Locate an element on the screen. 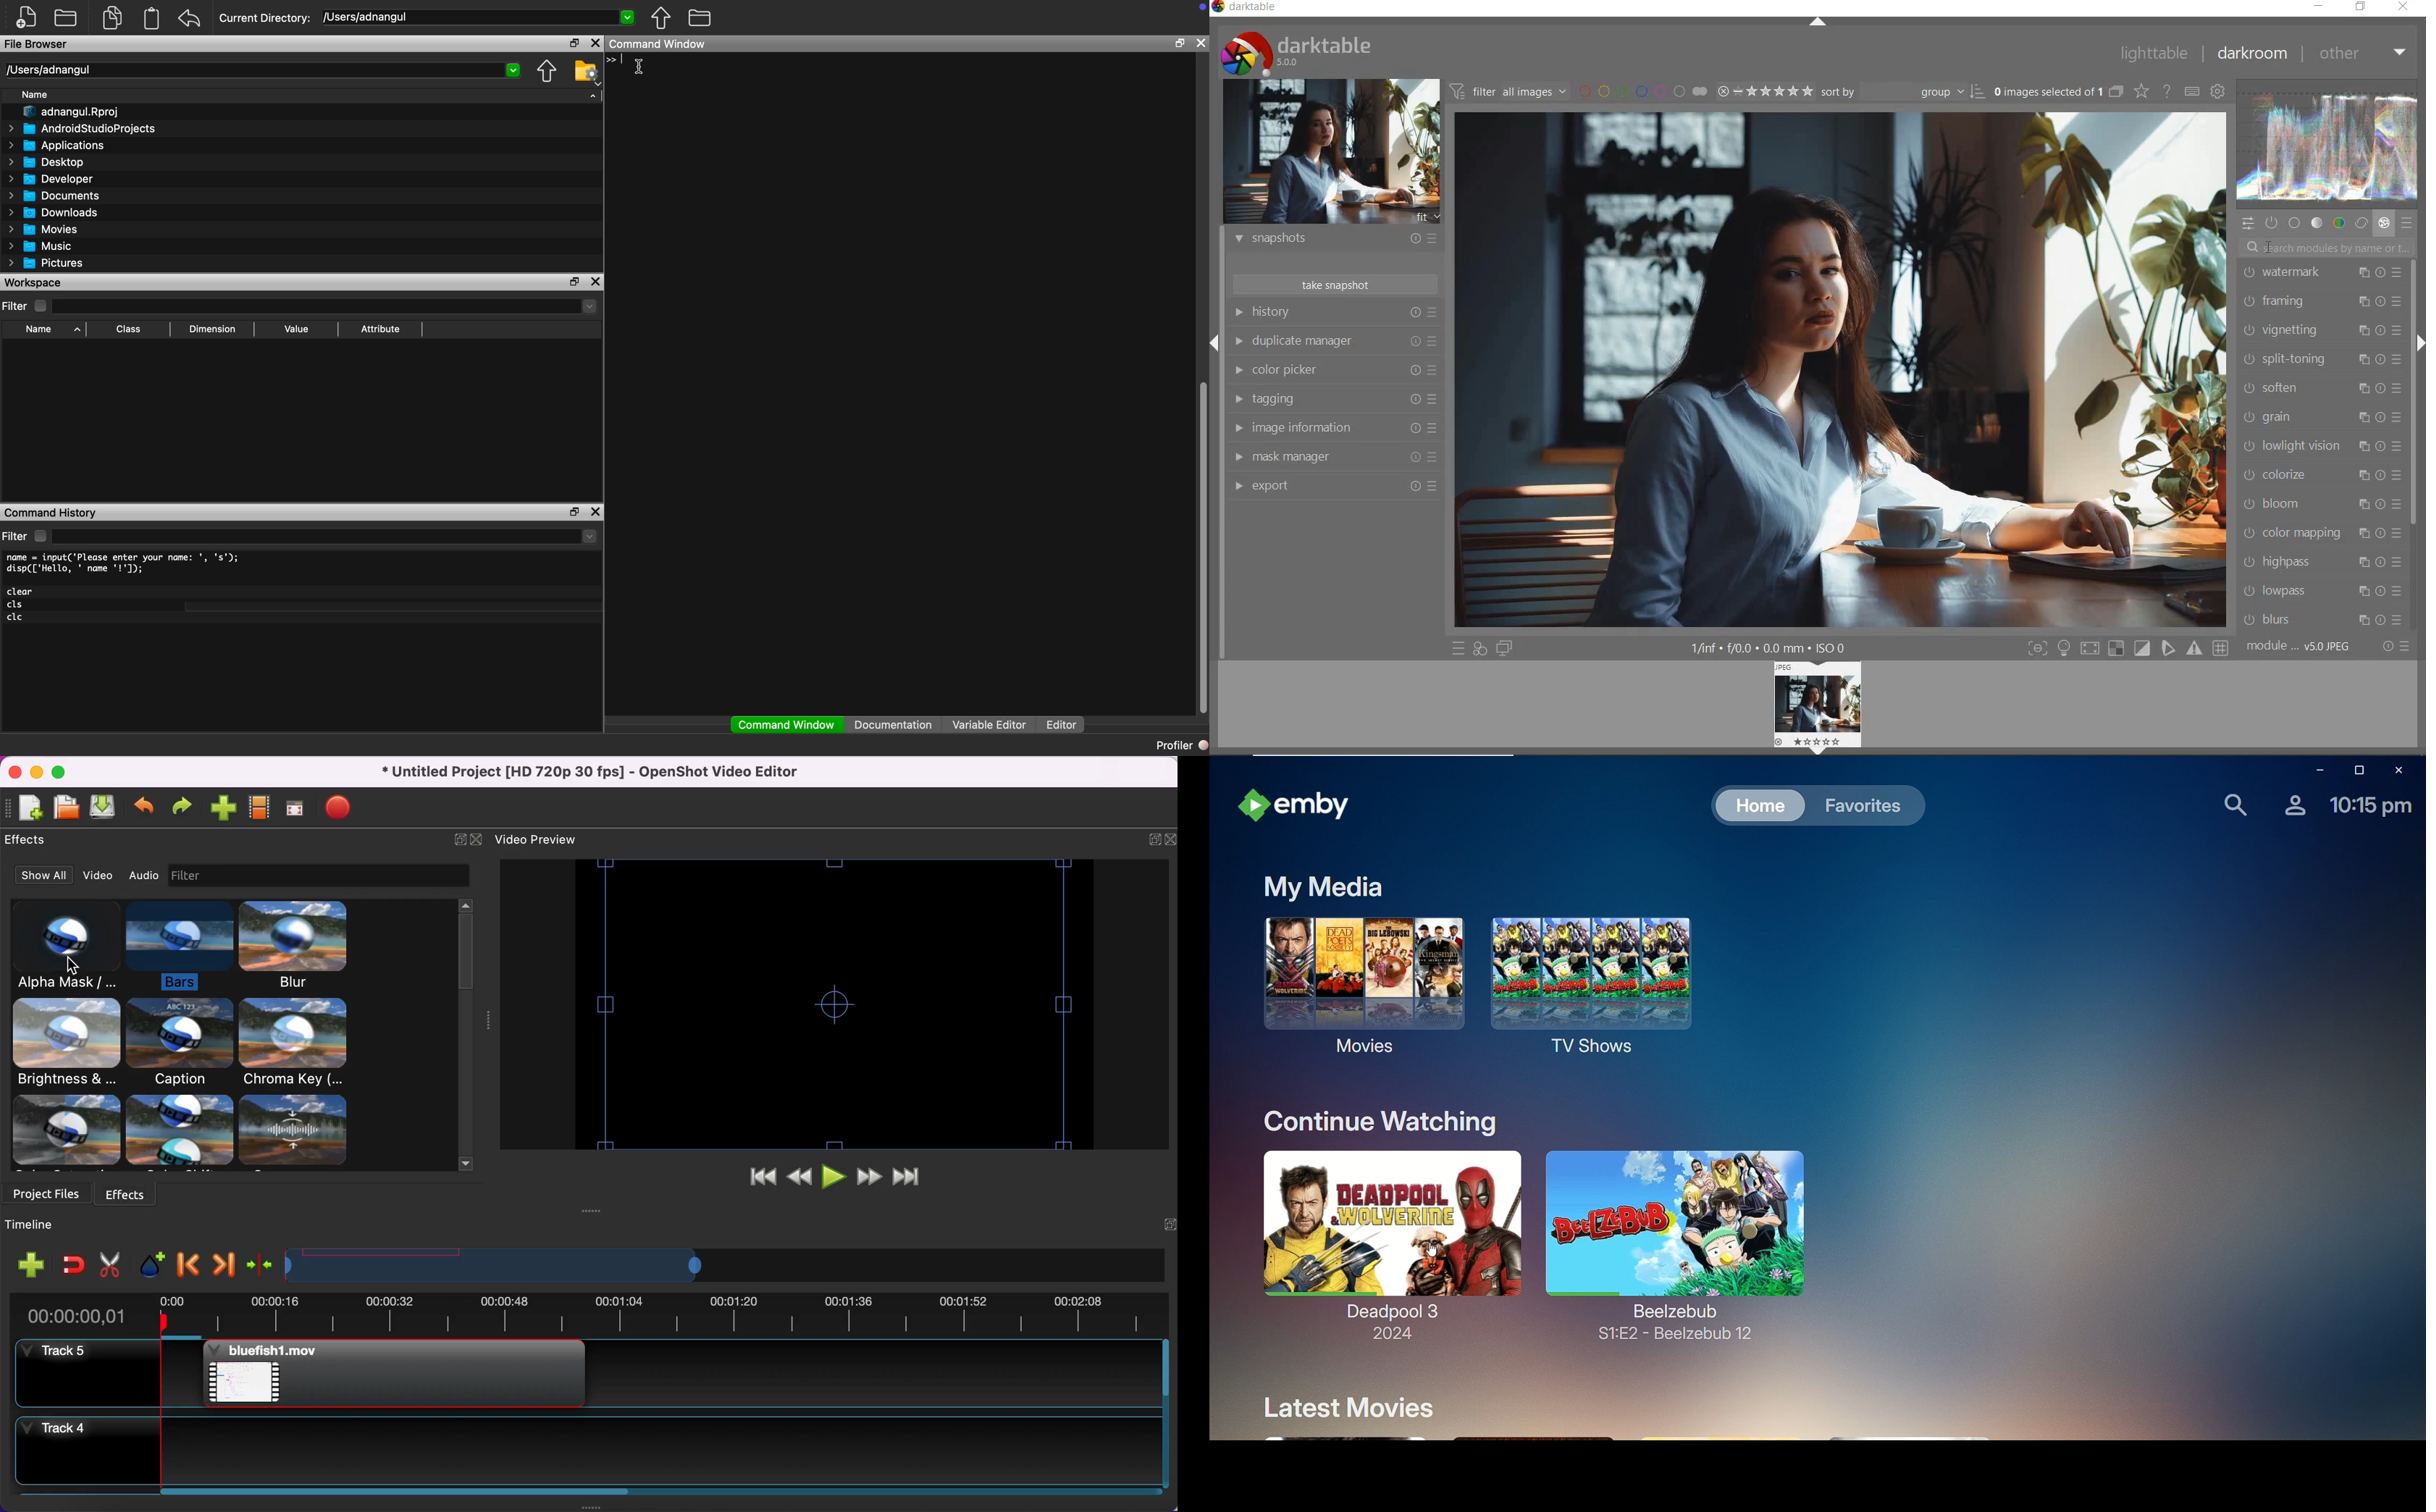 The image size is (2436, 1512). Value is located at coordinates (297, 328).